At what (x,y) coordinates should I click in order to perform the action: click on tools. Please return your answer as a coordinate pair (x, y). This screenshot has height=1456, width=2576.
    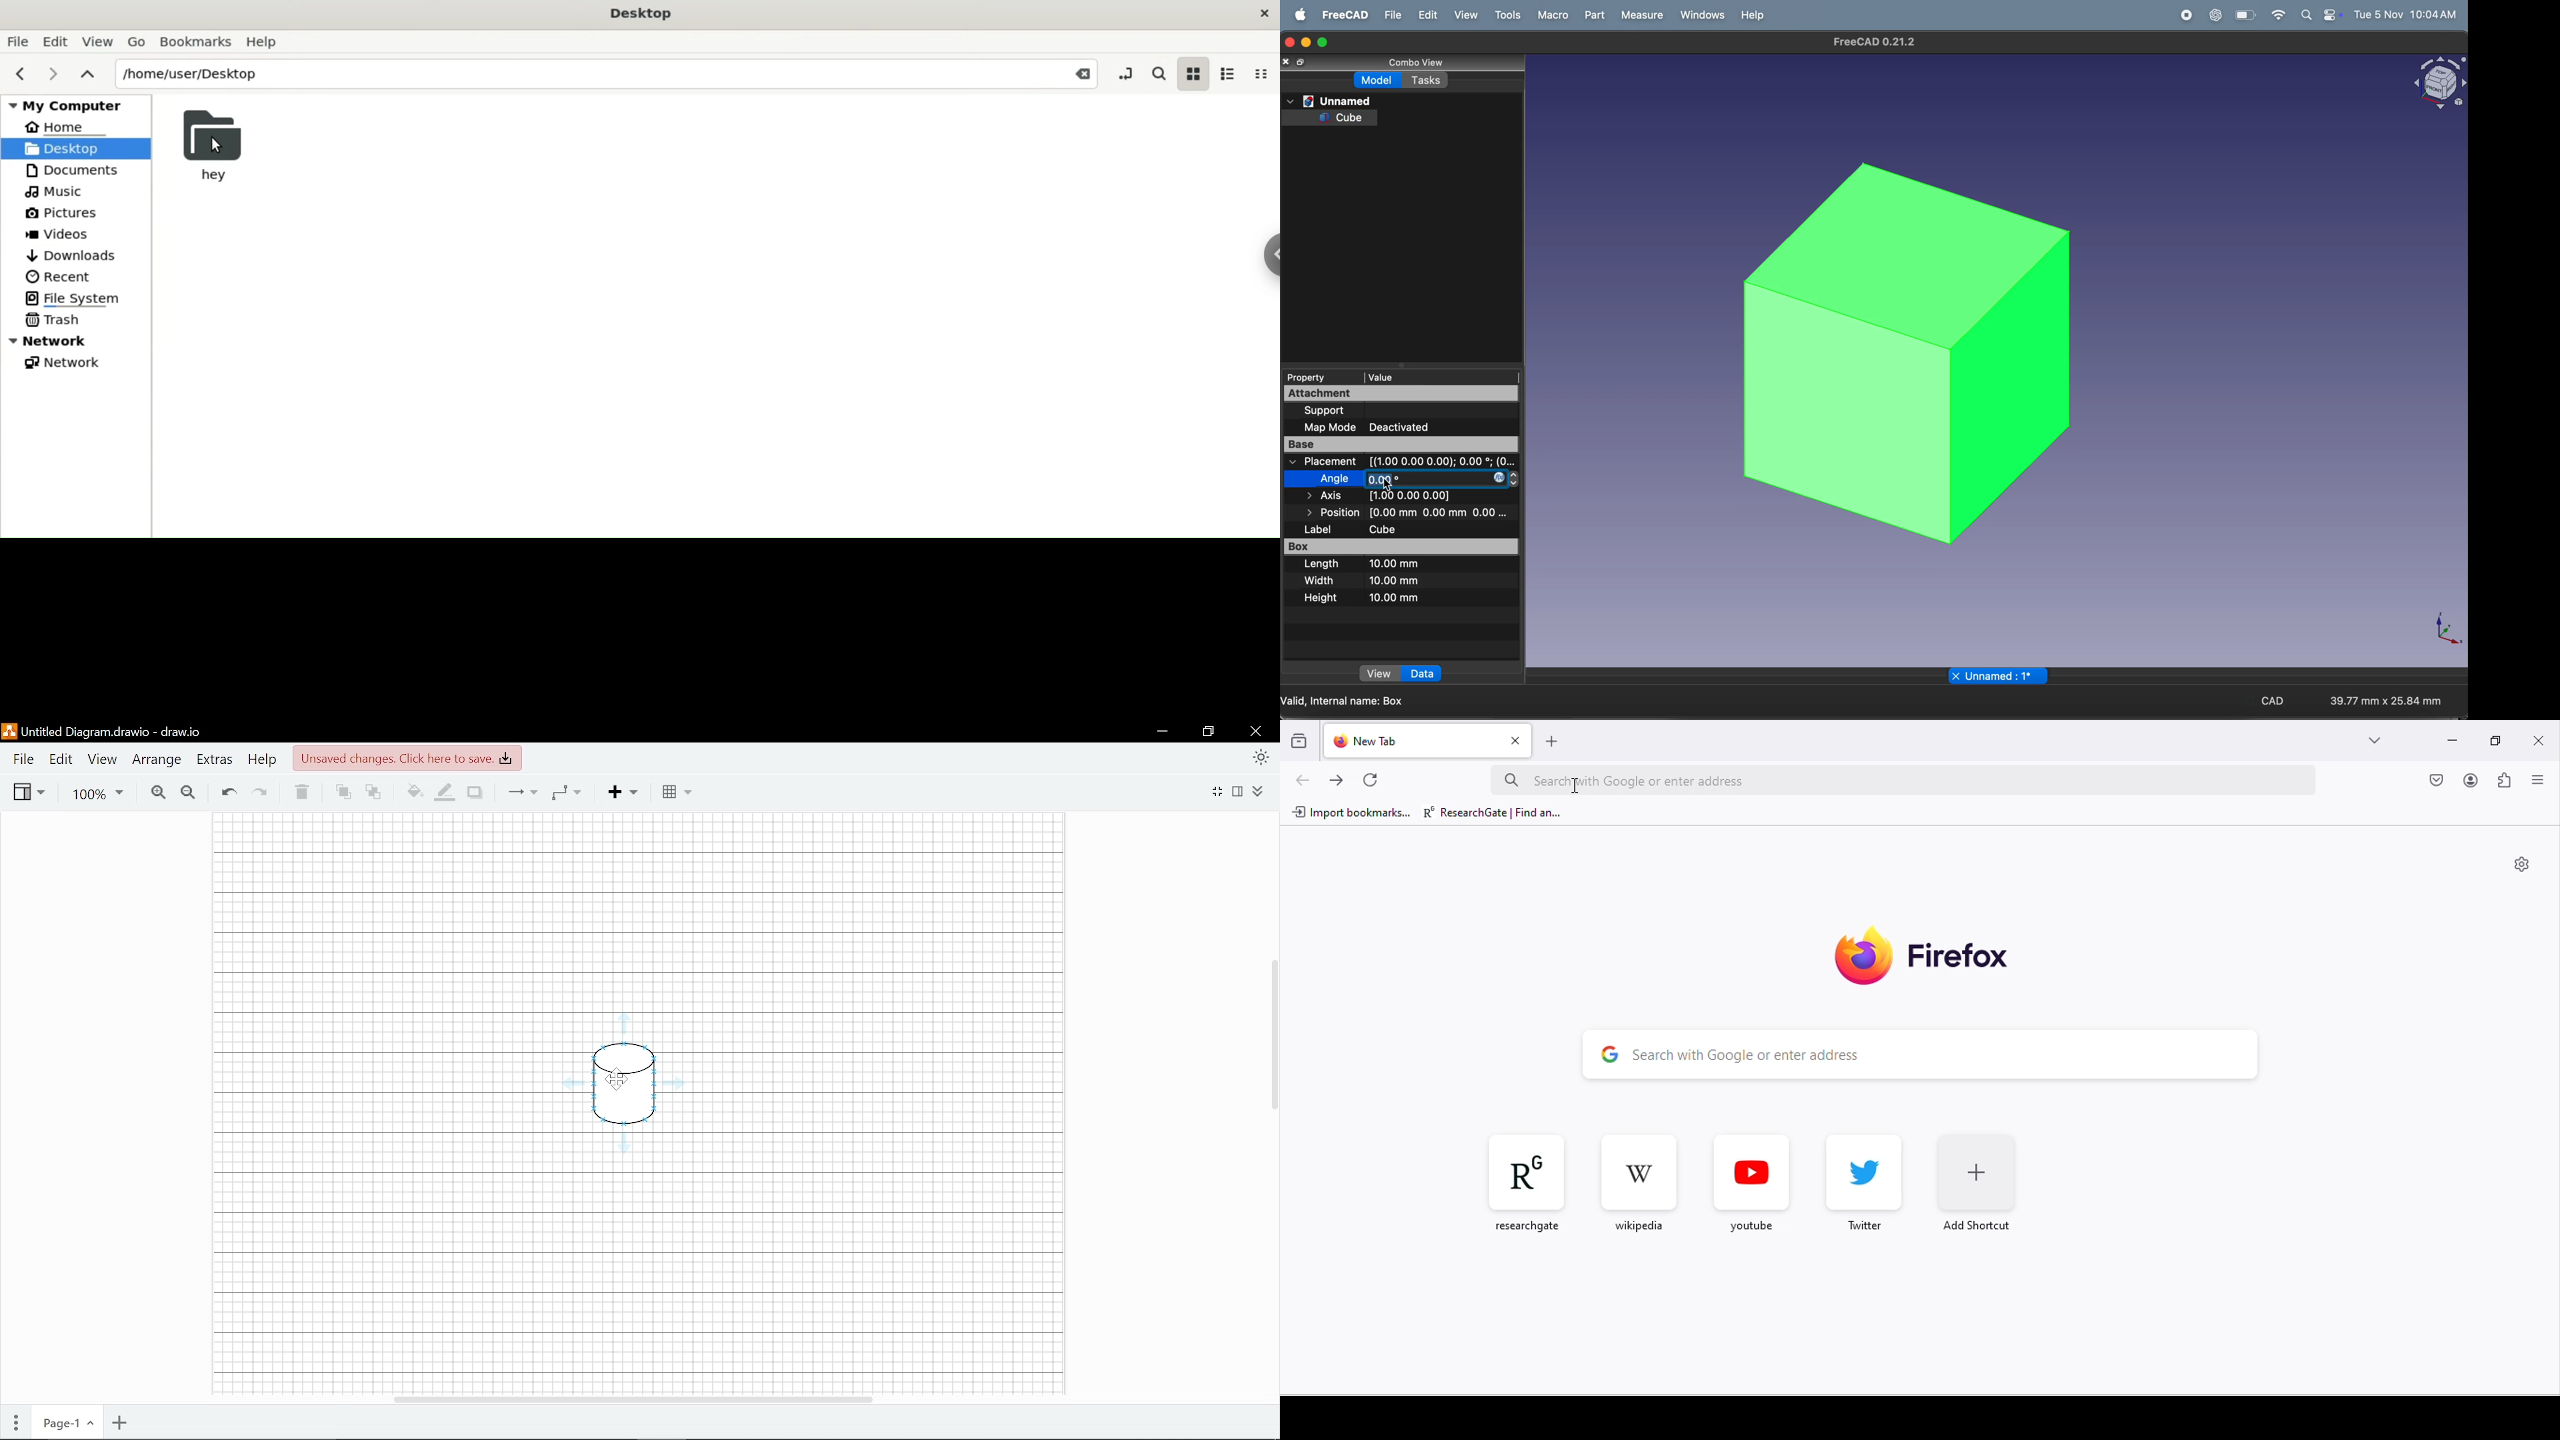
    Looking at the image, I should click on (1503, 15).